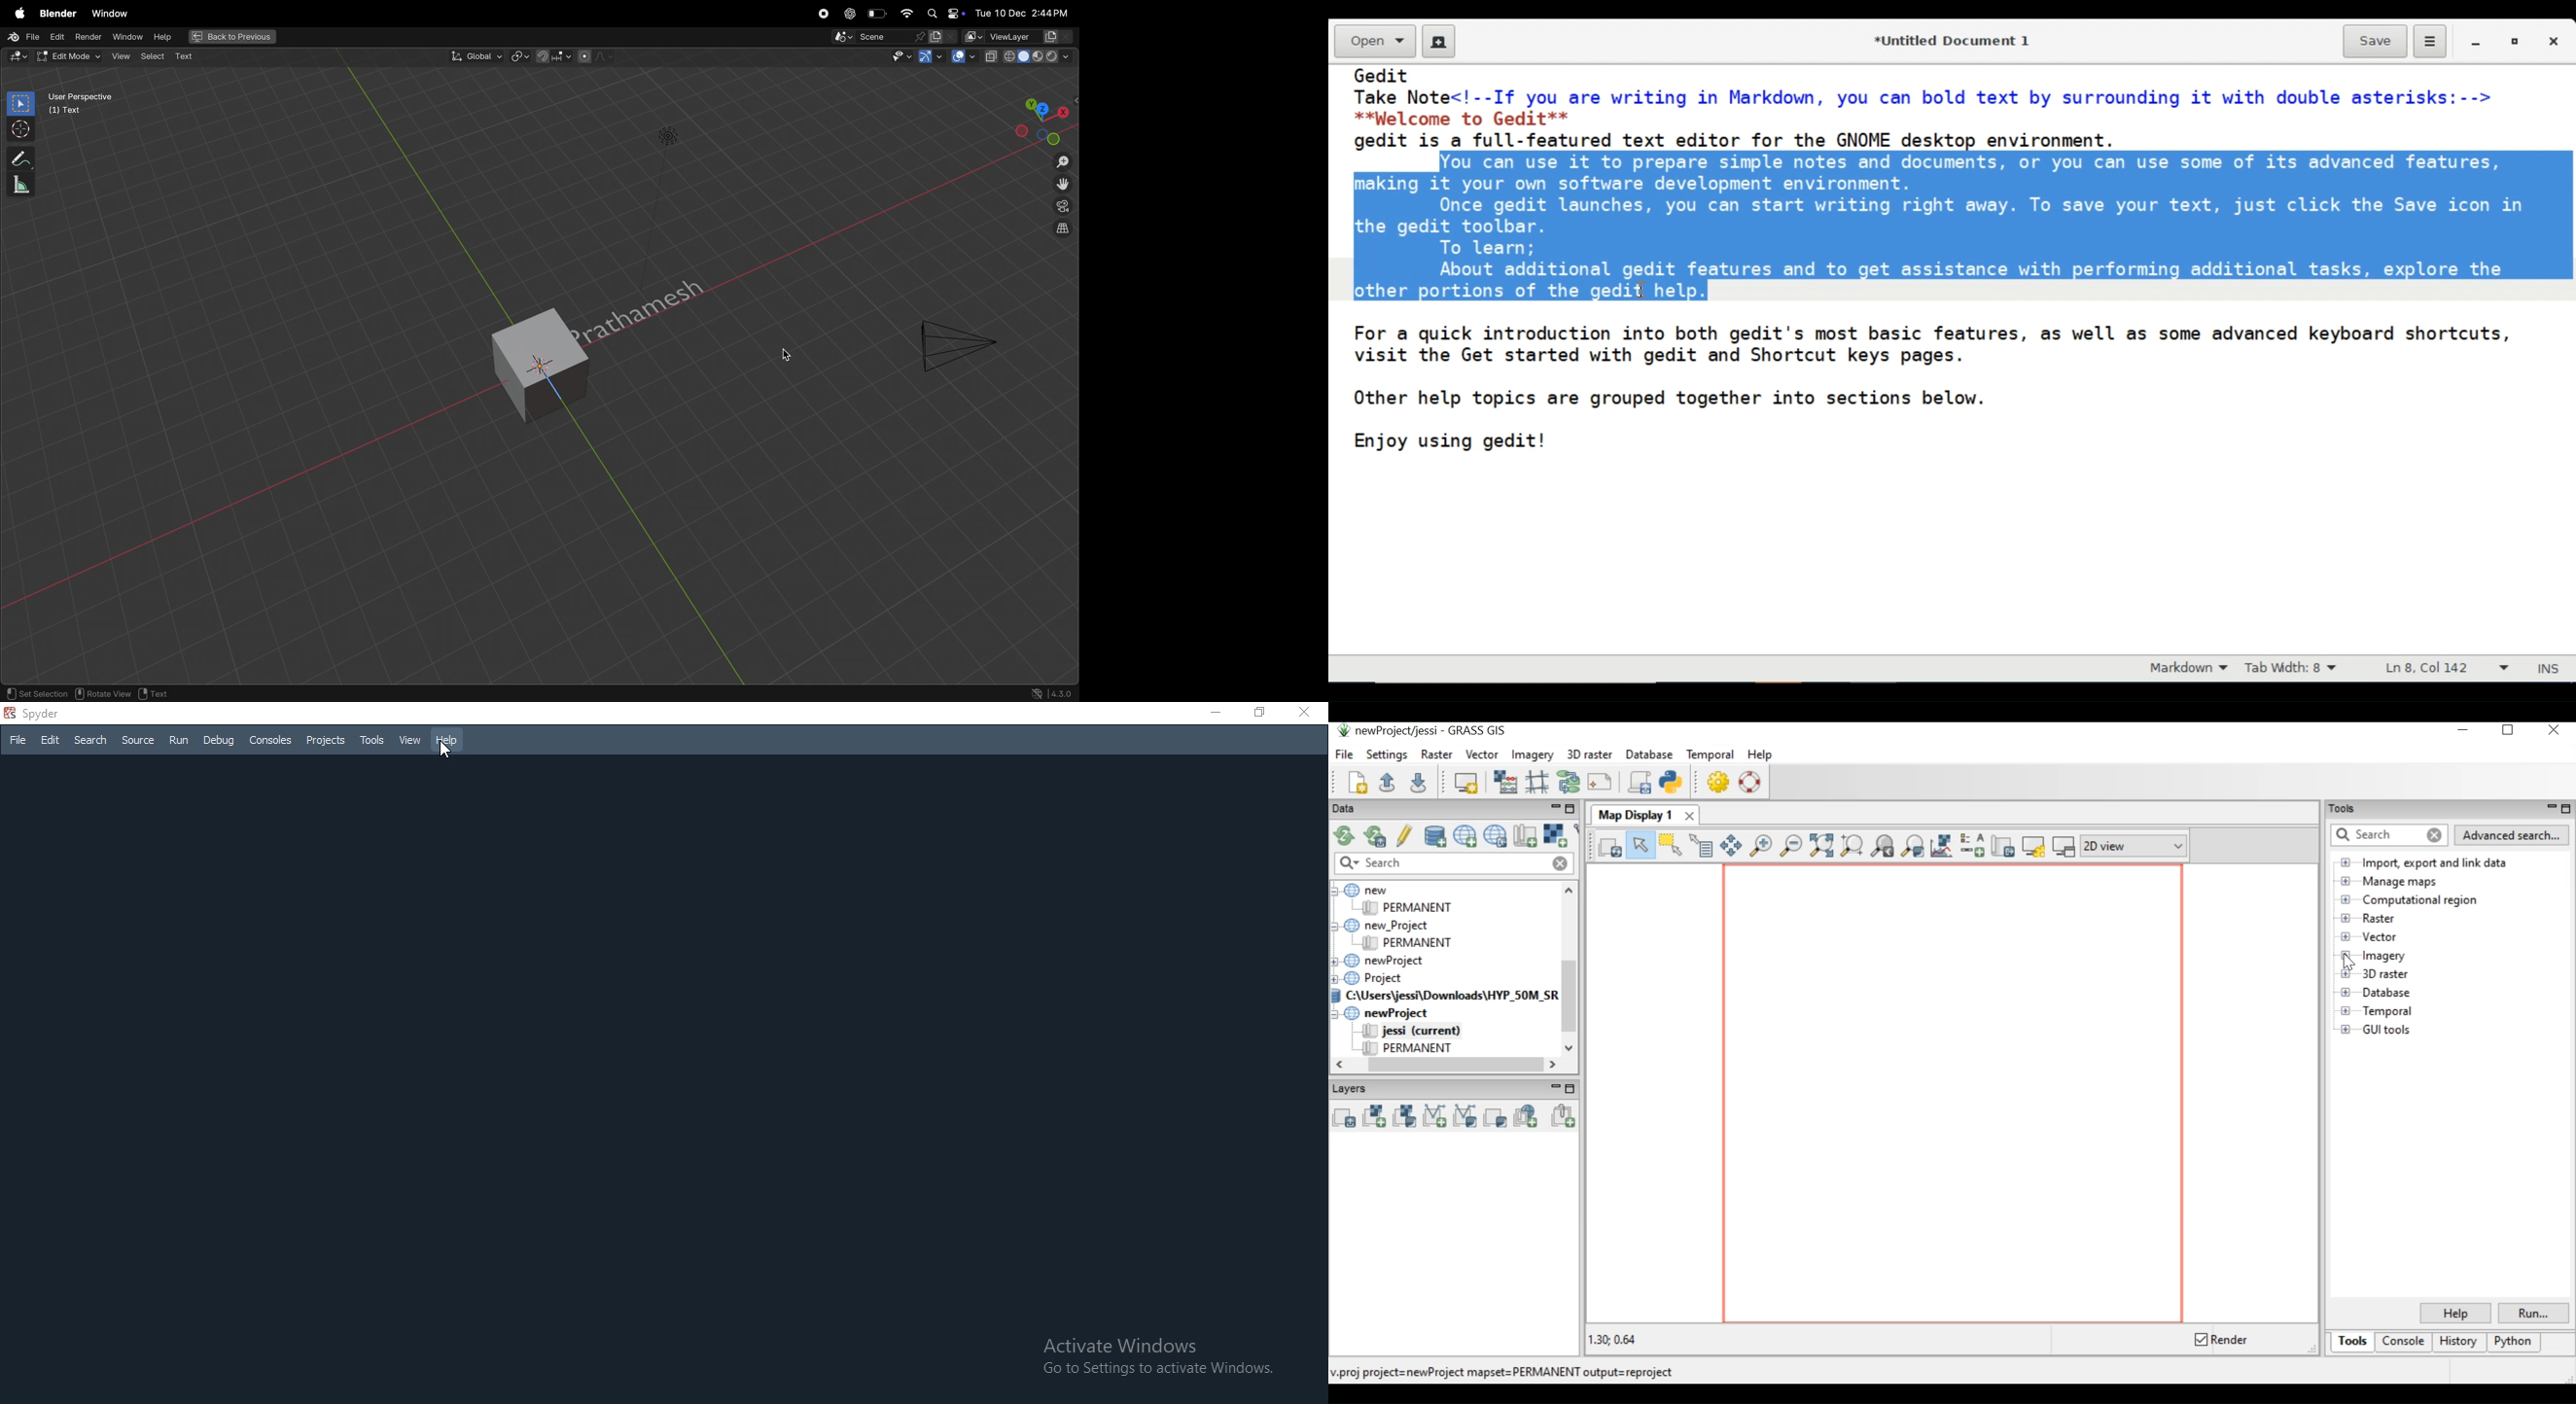 The height and width of the screenshot is (1428, 2576). Describe the element at coordinates (1952, 360) in the screenshot. I see `Gedit Take Note<!--If you are writing in Markdown, you can bold text by surrounding it with double asterisks:--> **Welcome to Gedit** gedit is a full-featured text editor for the GNOME desktop environment. You can use it to prepare simple notes and documents, or you can use some of its advanced features, making it your own software development environment` at that location.